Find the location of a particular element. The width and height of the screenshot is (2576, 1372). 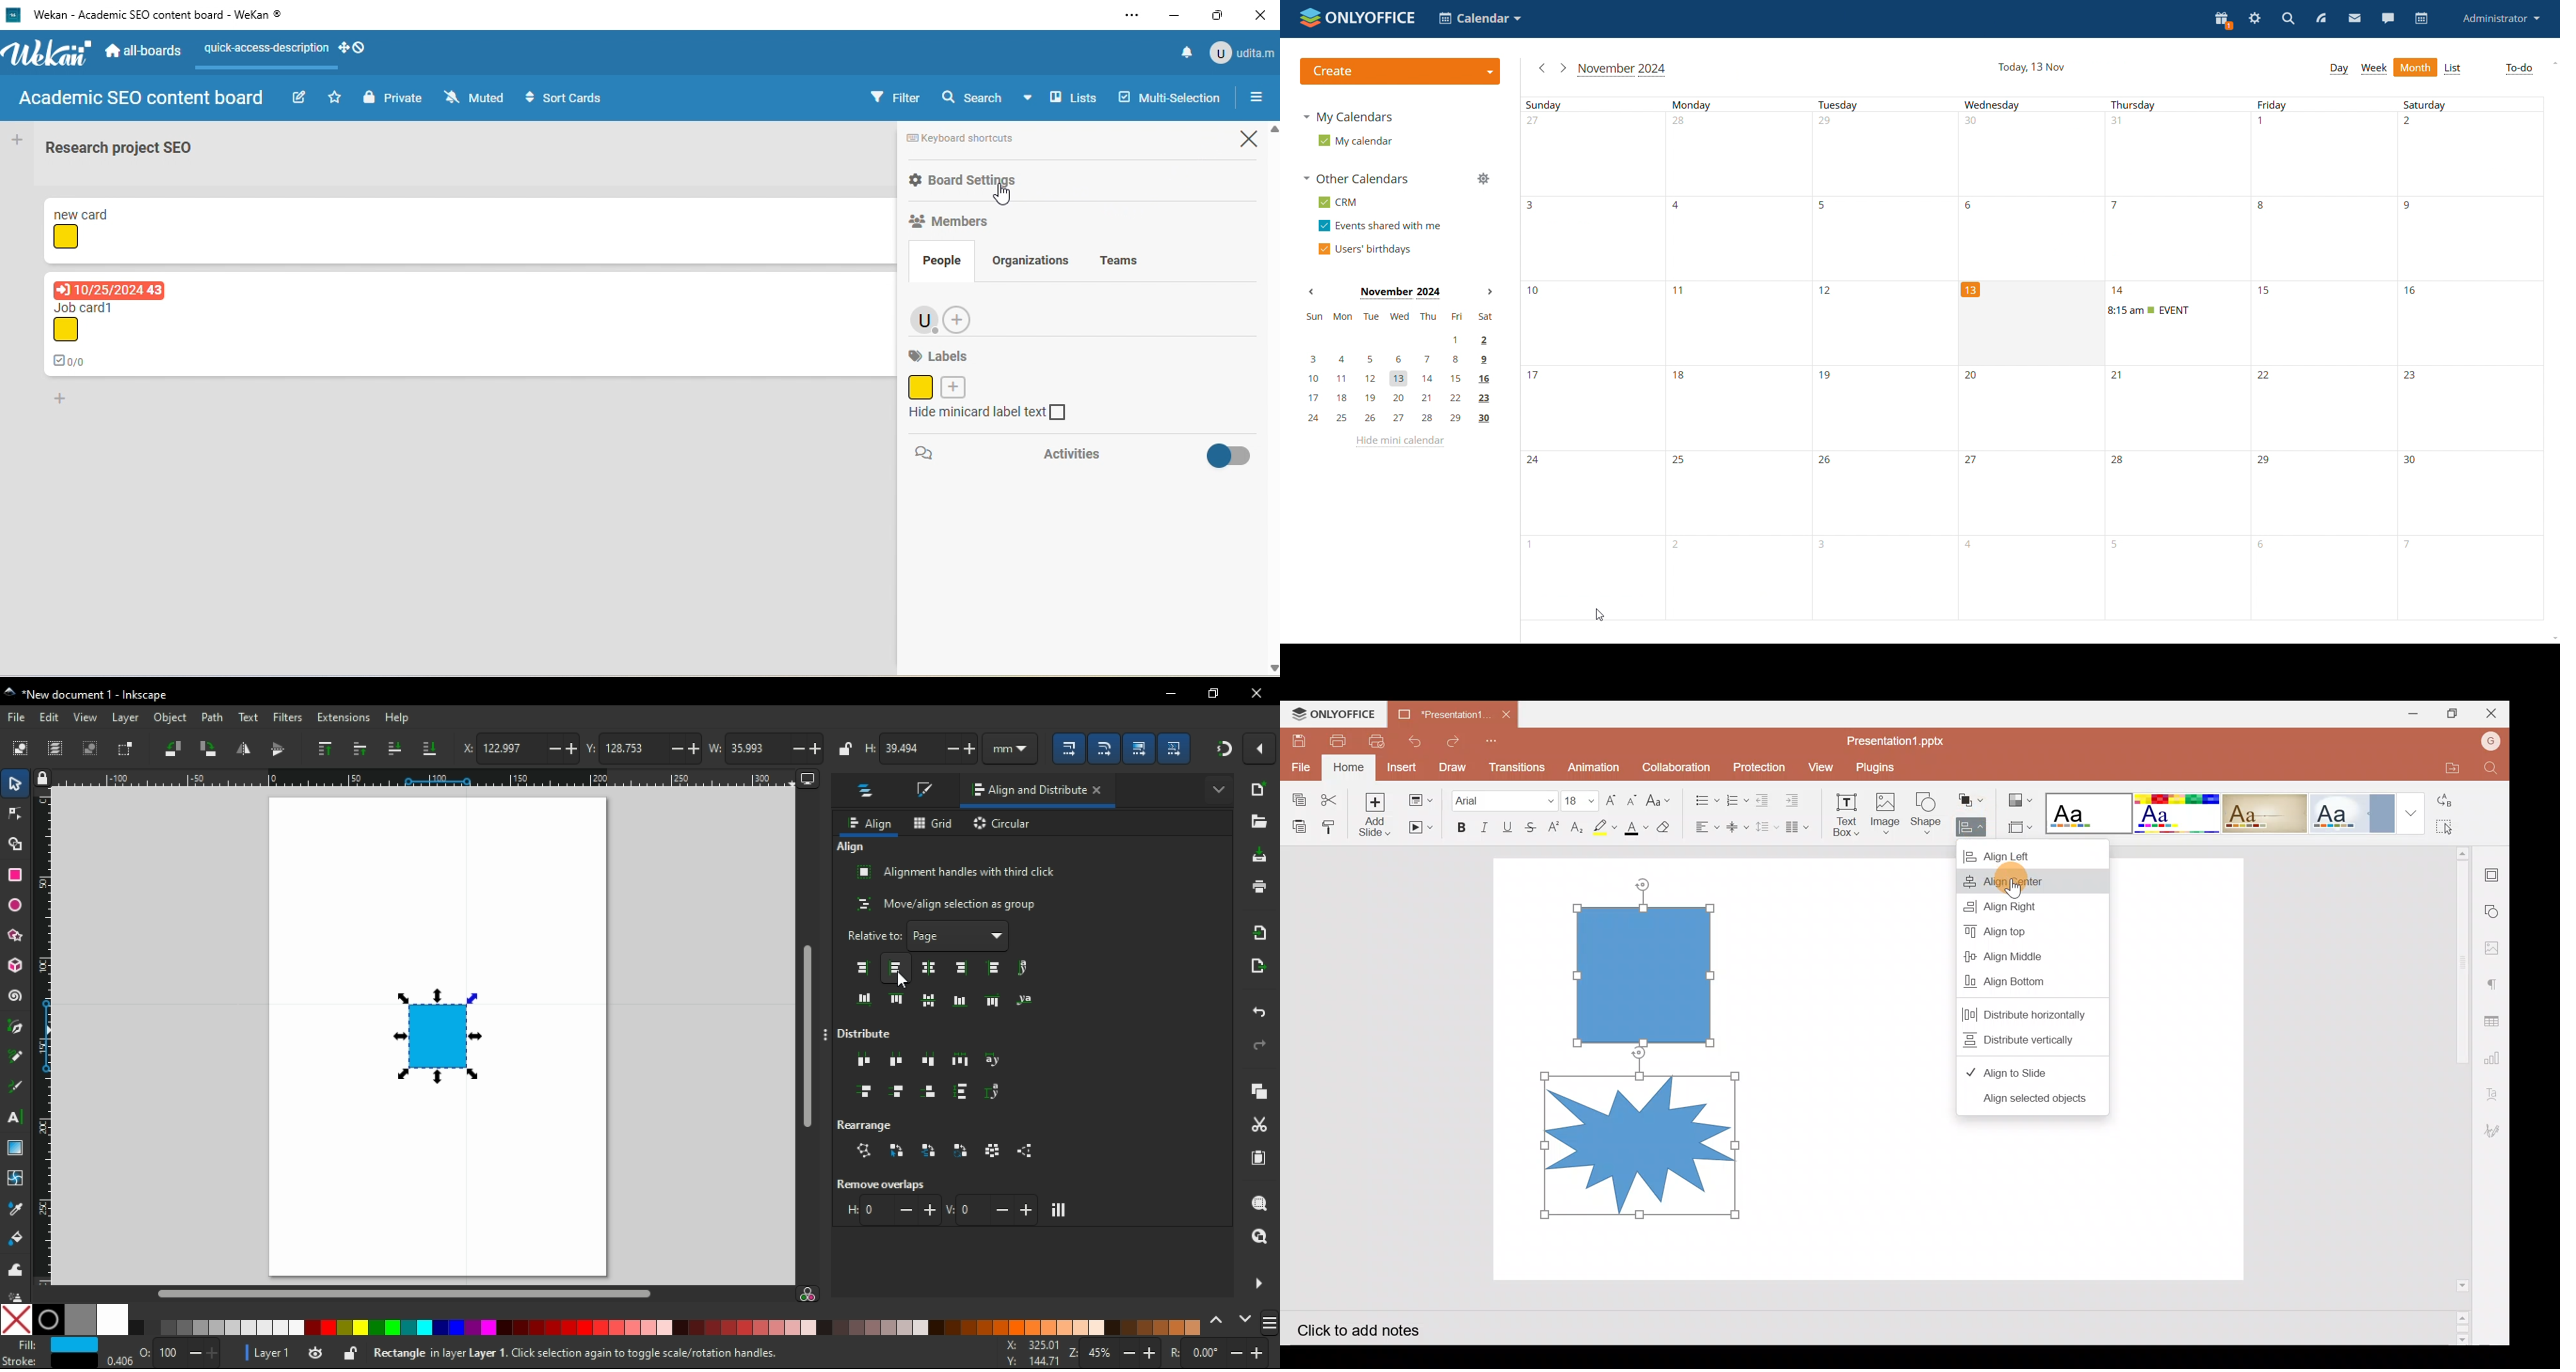

chat is located at coordinates (2387, 17).